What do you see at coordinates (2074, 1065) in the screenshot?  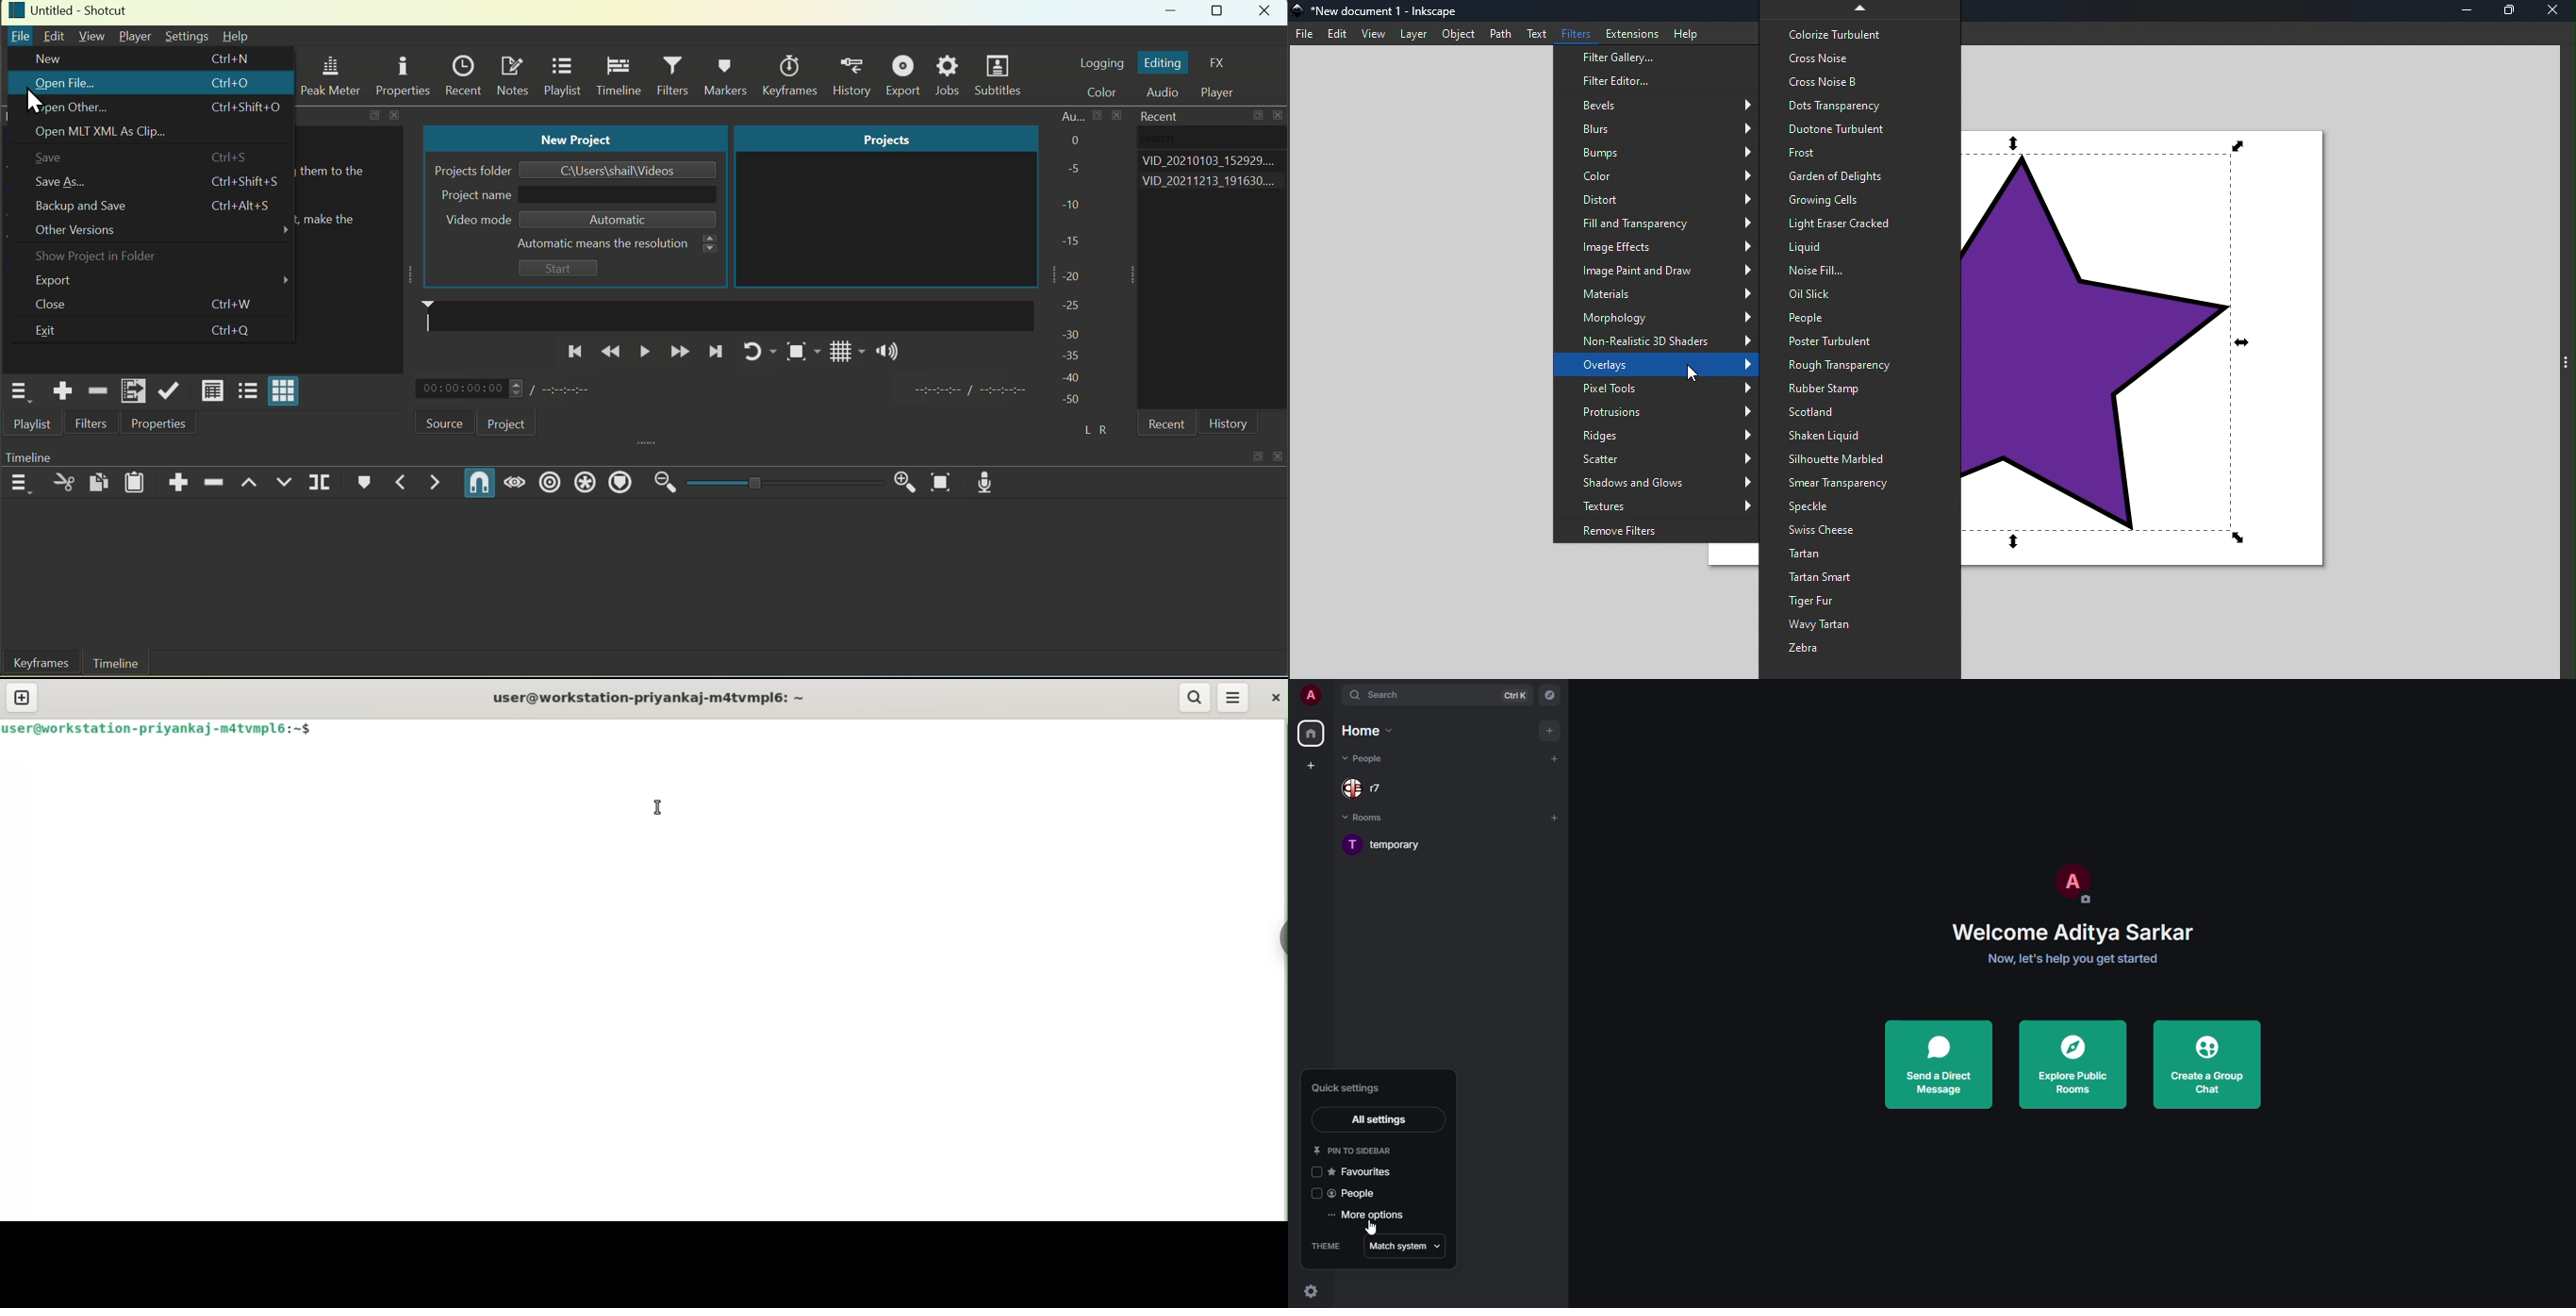 I see `explore public rooms` at bounding box center [2074, 1065].